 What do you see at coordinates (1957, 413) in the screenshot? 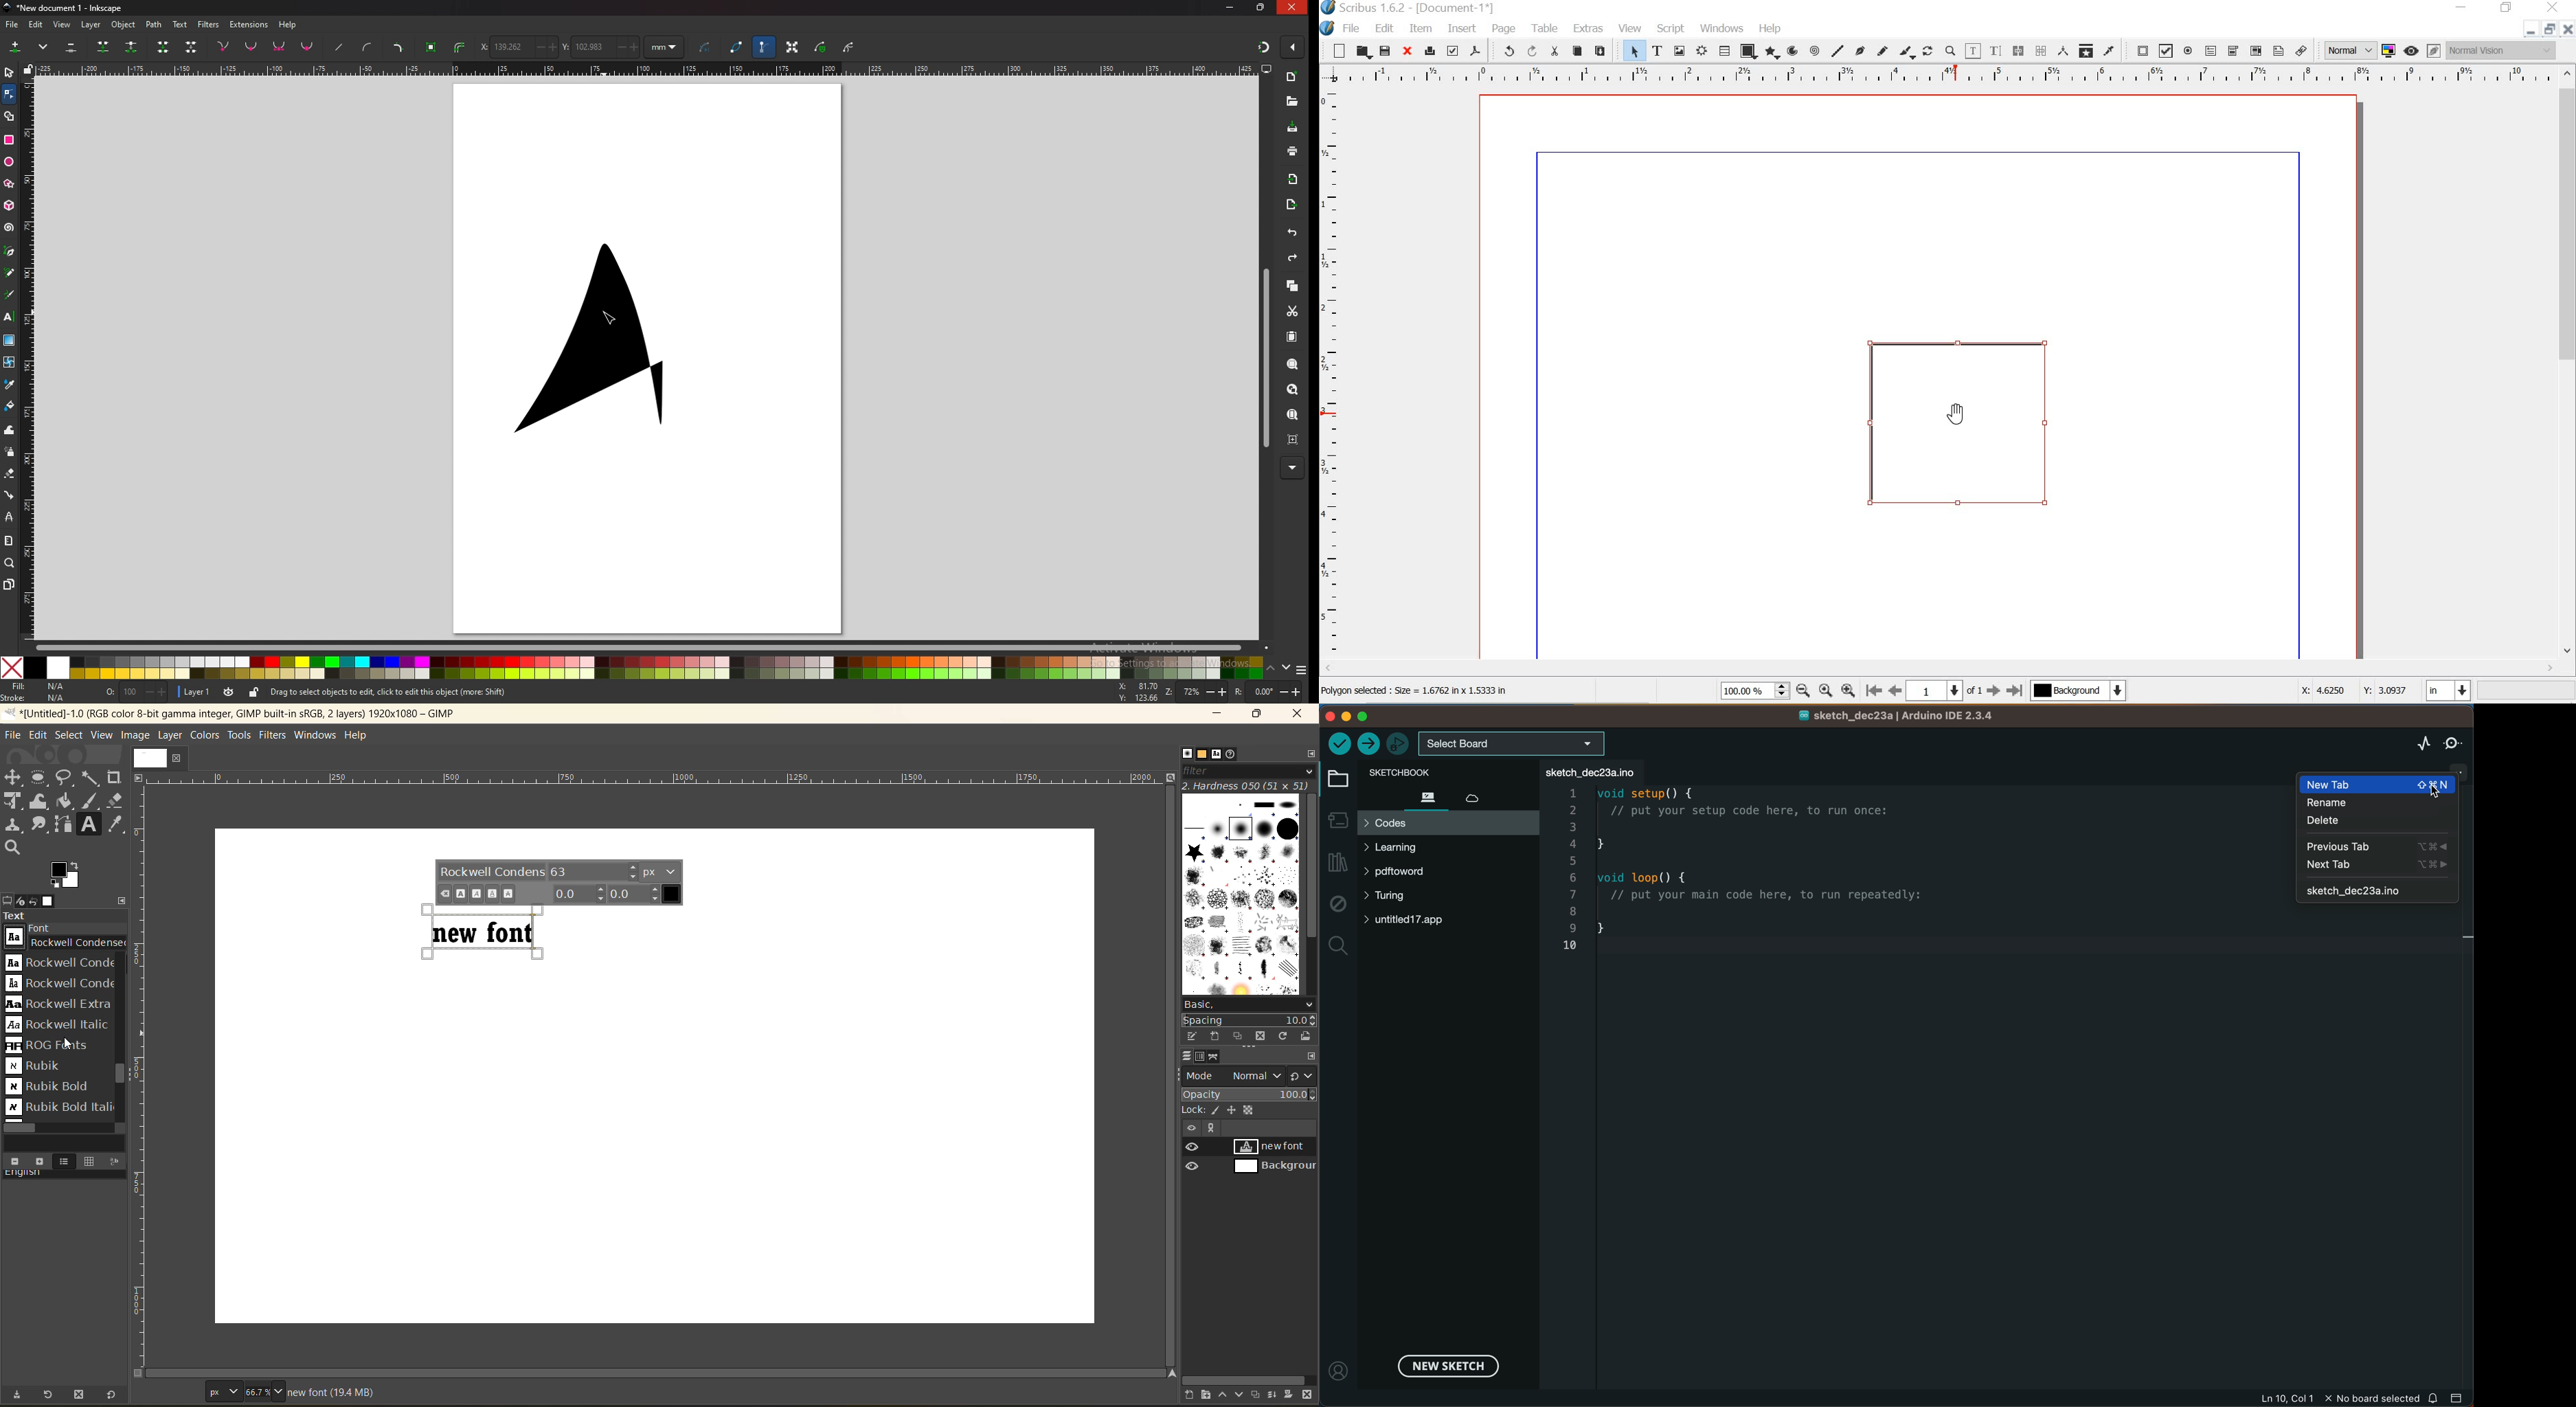
I see `cursor` at bounding box center [1957, 413].